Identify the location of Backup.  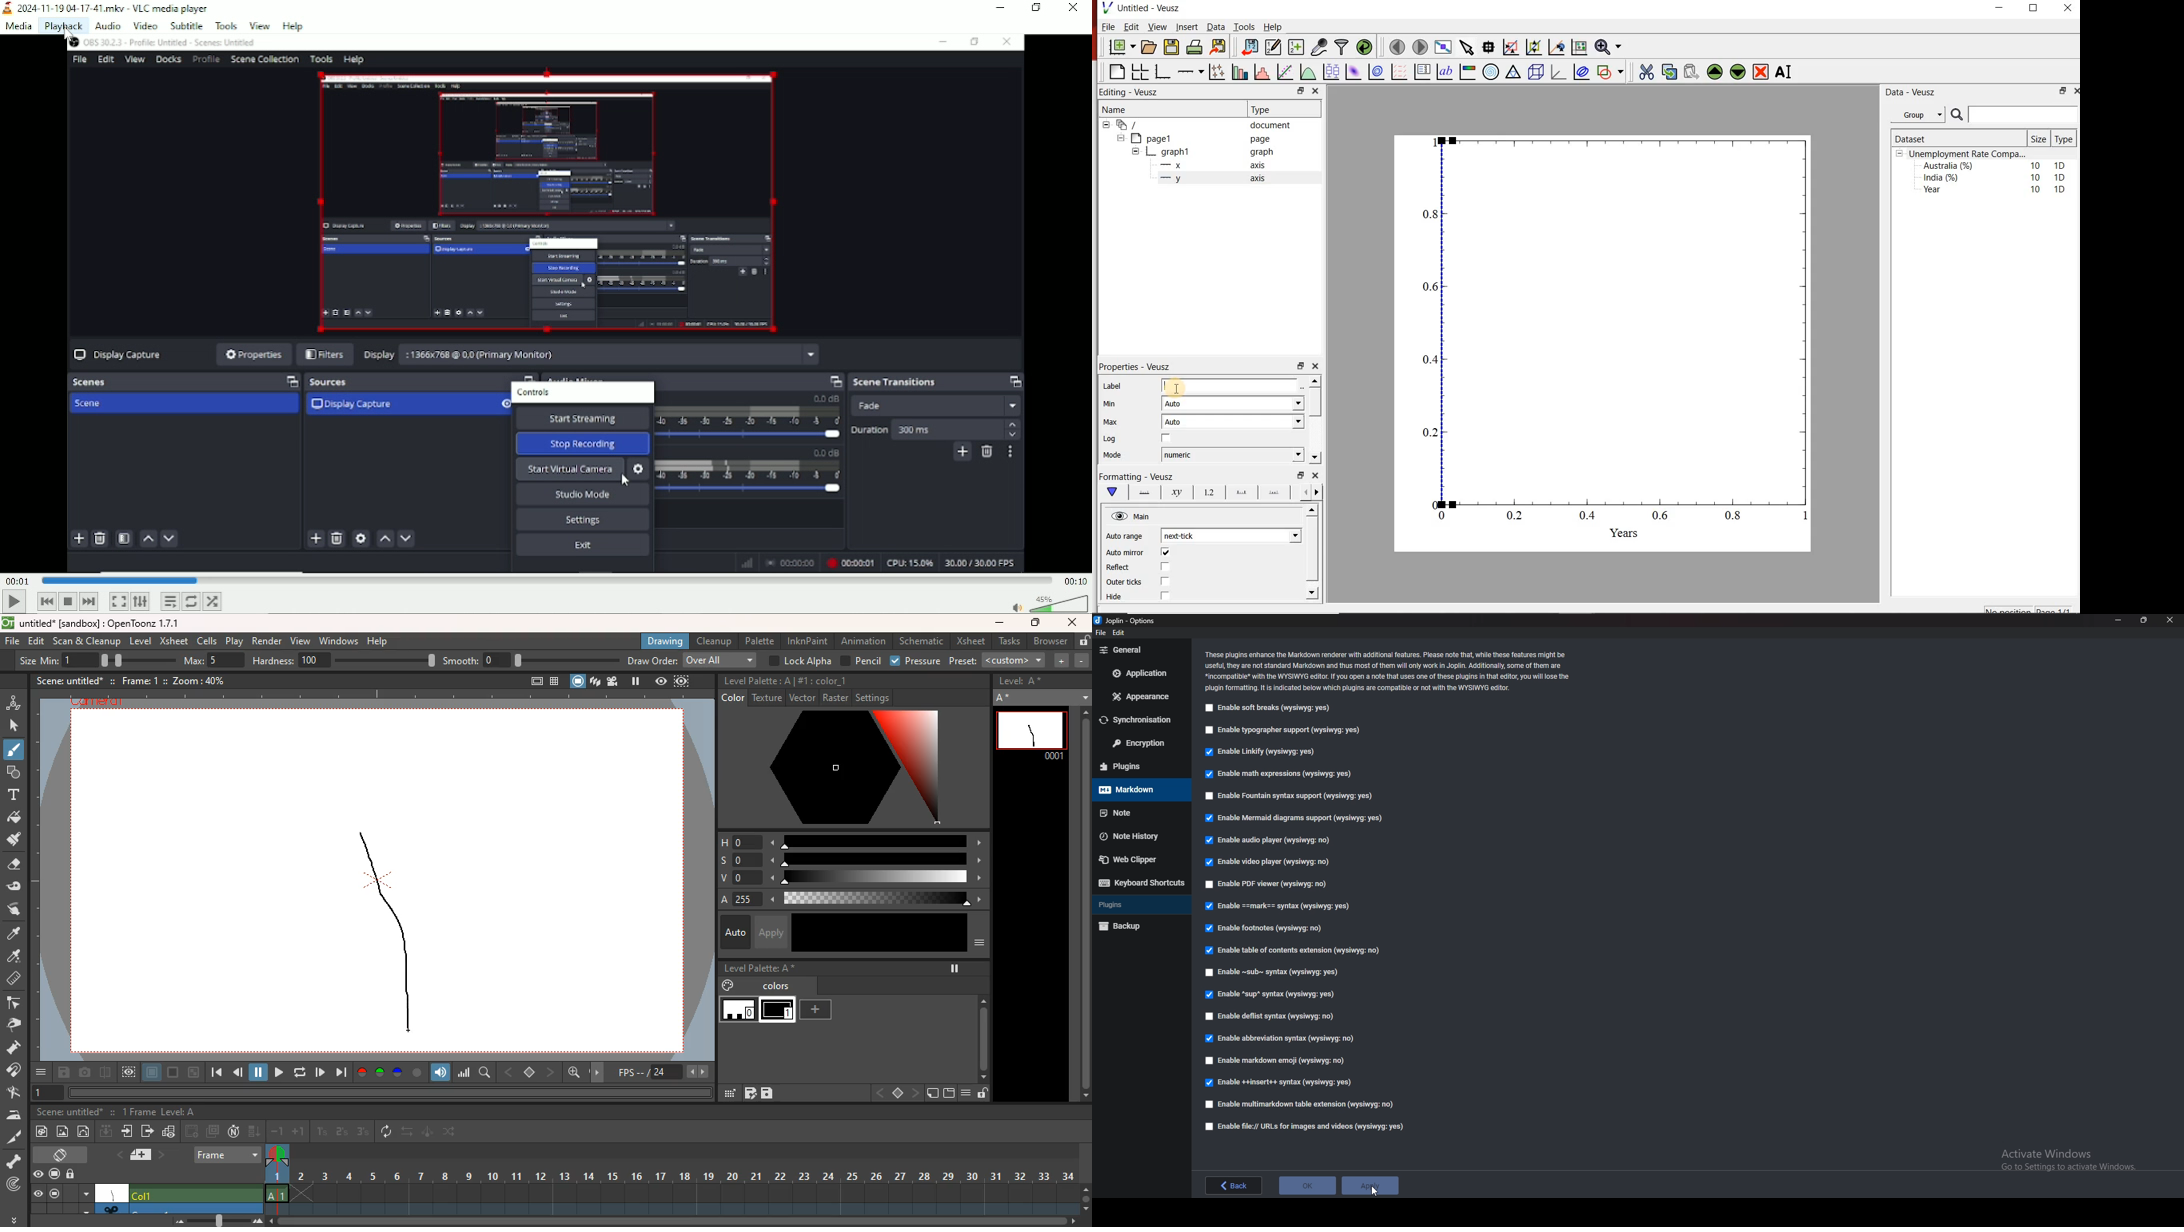
(1135, 926).